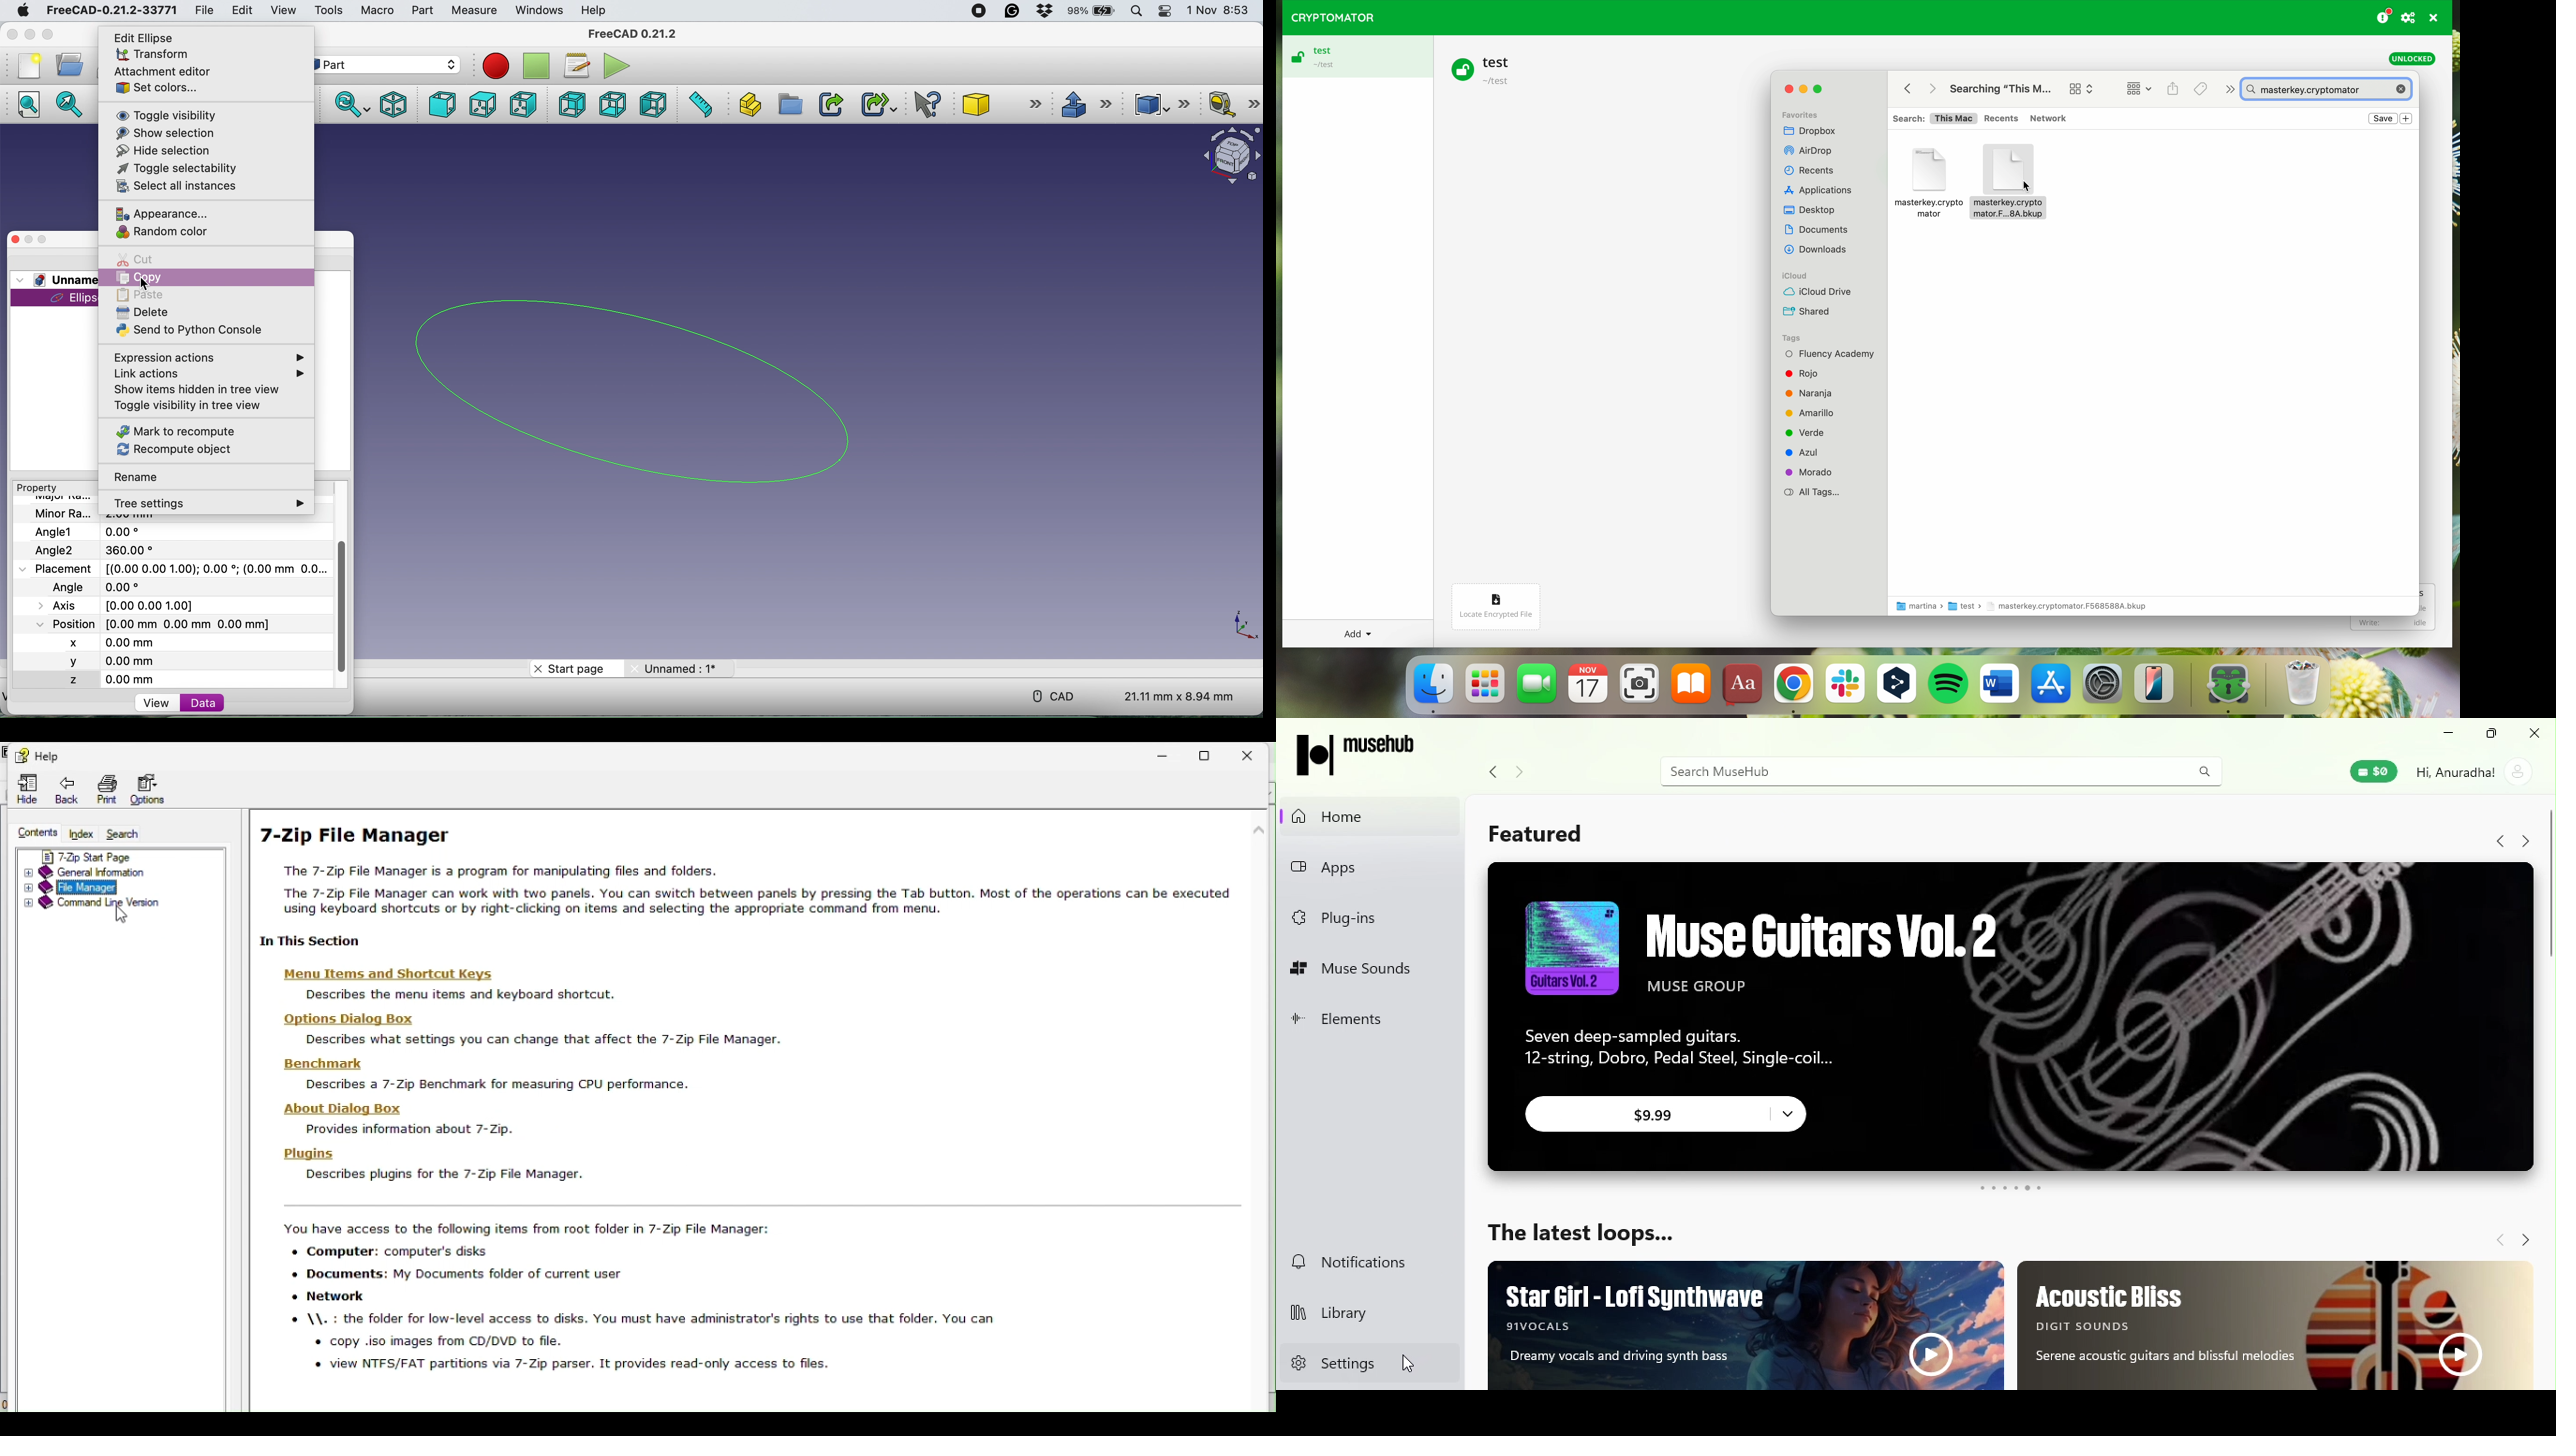 This screenshot has height=1456, width=2576. What do you see at coordinates (1357, 755) in the screenshot?
I see `MuseHub icon` at bounding box center [1357, 755].